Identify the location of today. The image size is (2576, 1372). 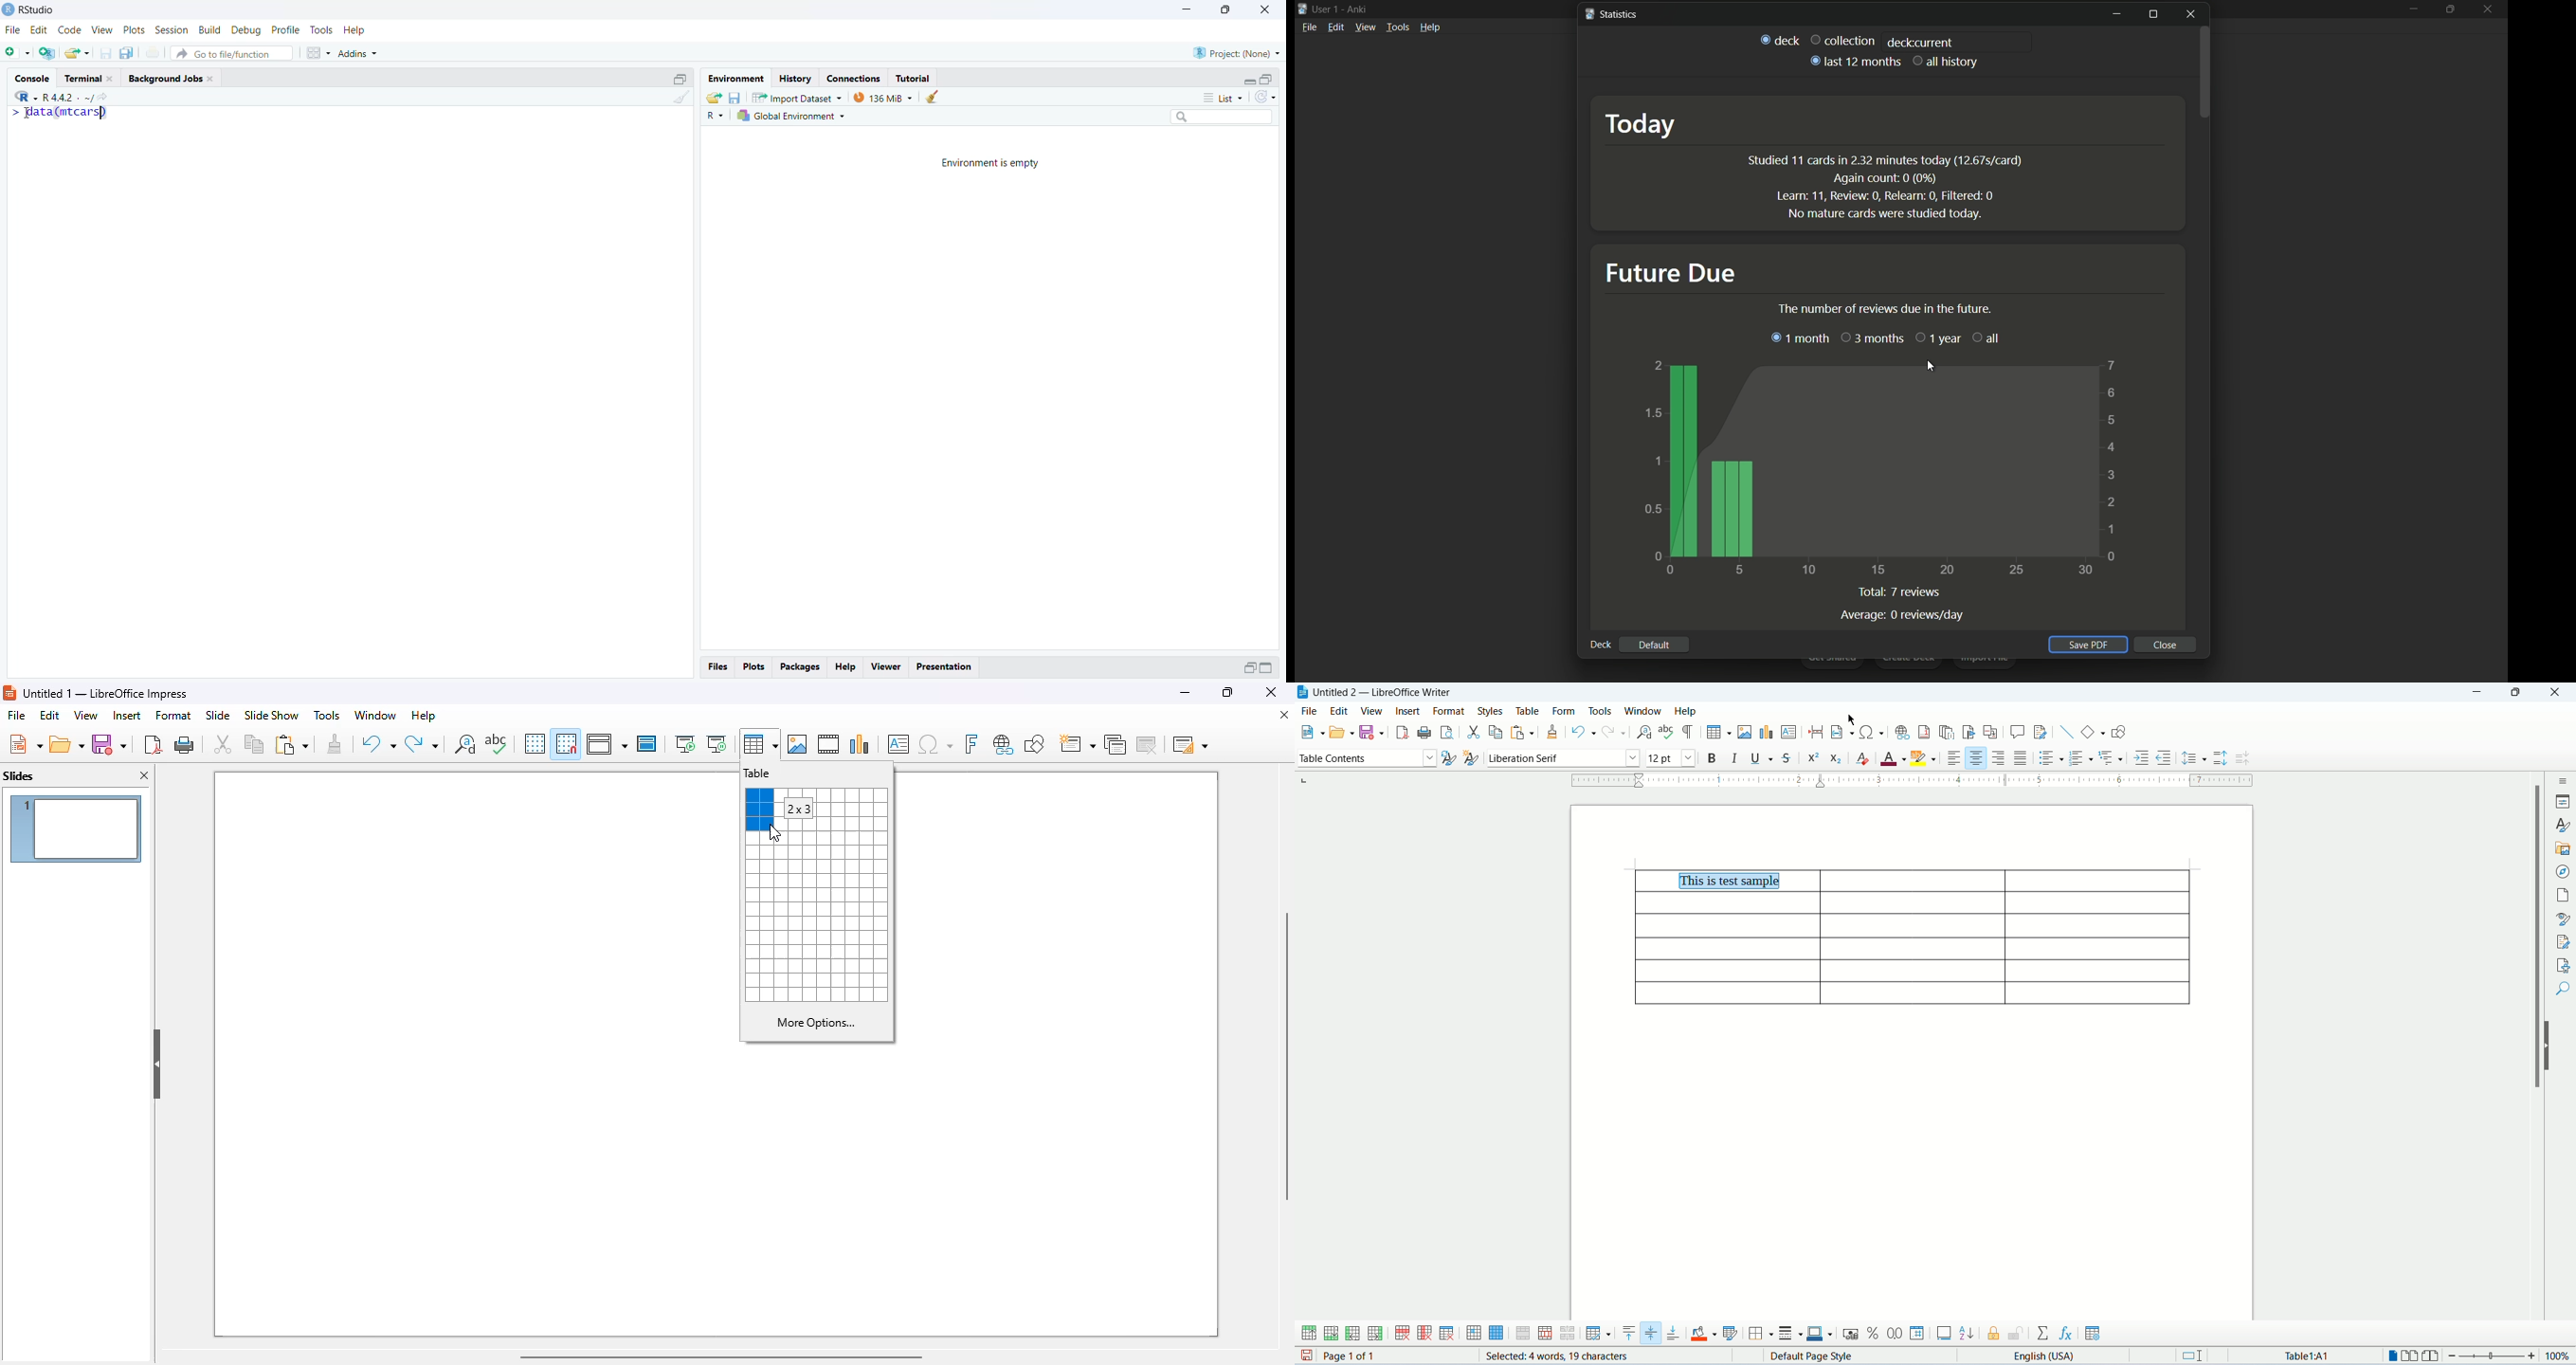
(1645, 123).